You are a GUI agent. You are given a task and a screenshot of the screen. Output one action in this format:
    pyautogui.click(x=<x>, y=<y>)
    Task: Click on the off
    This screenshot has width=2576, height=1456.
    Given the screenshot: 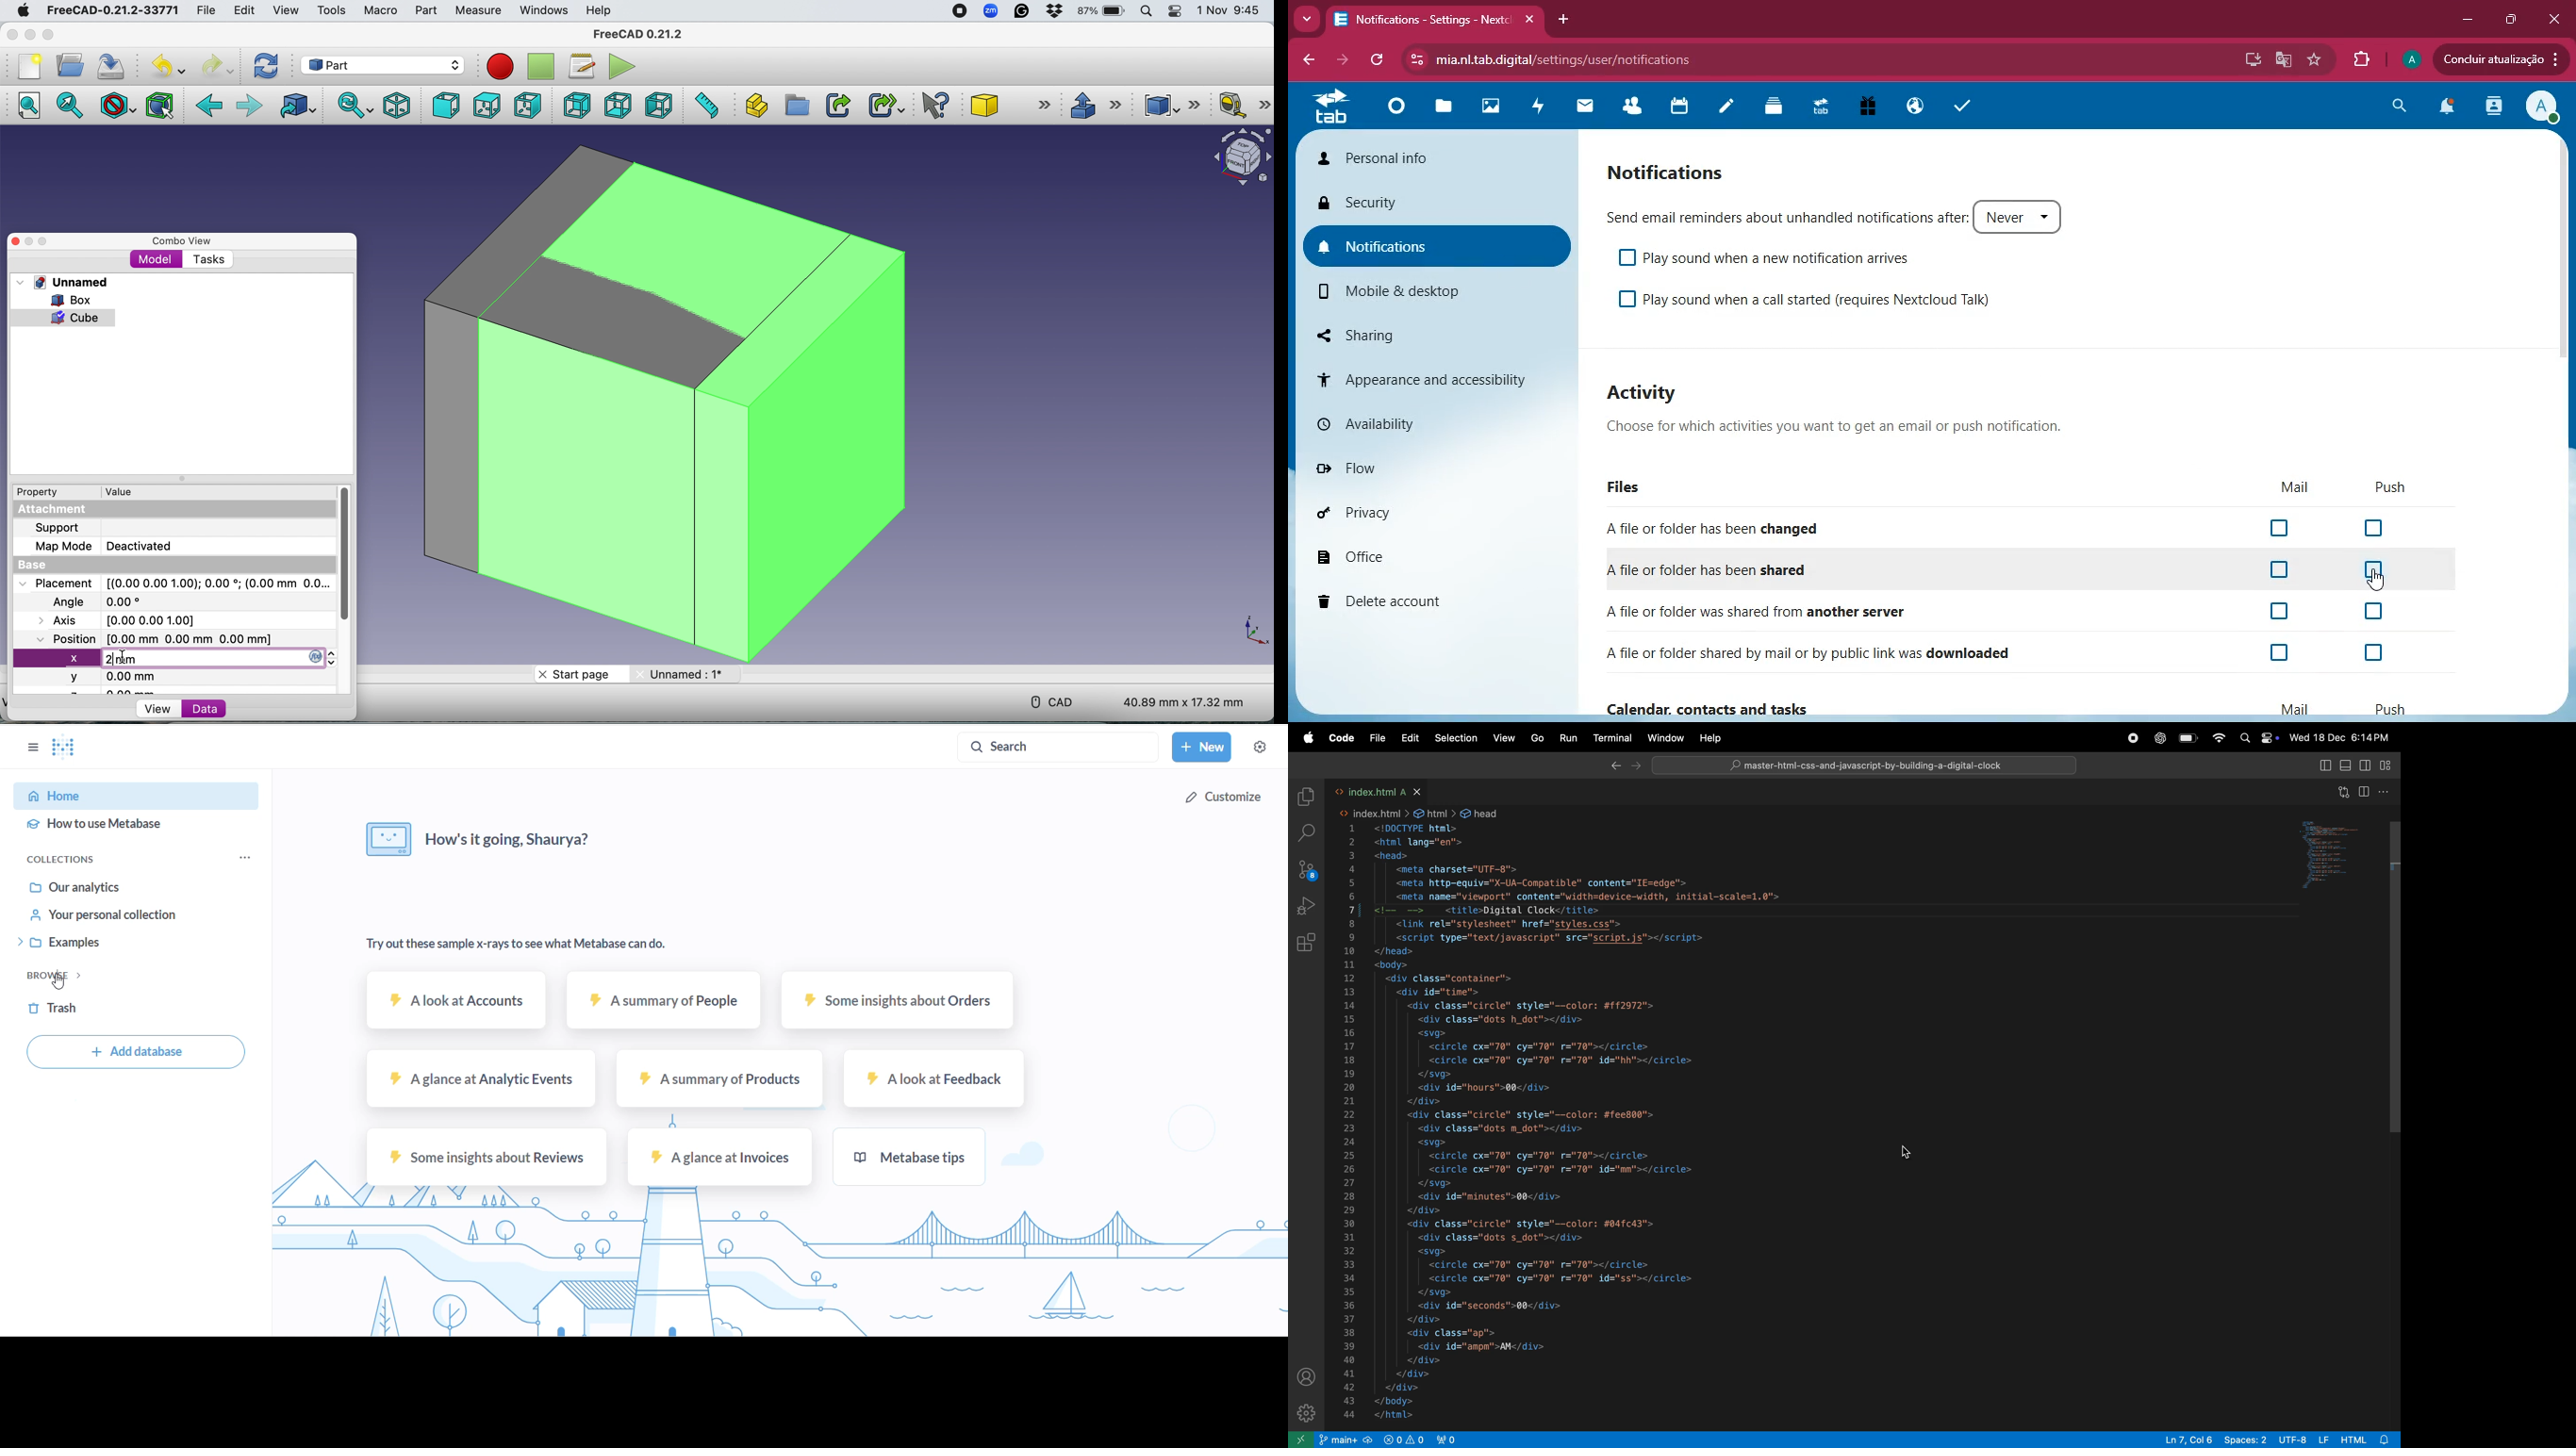 What is the action you would take?
    pyautogui.click(x=2376, y=530)
    